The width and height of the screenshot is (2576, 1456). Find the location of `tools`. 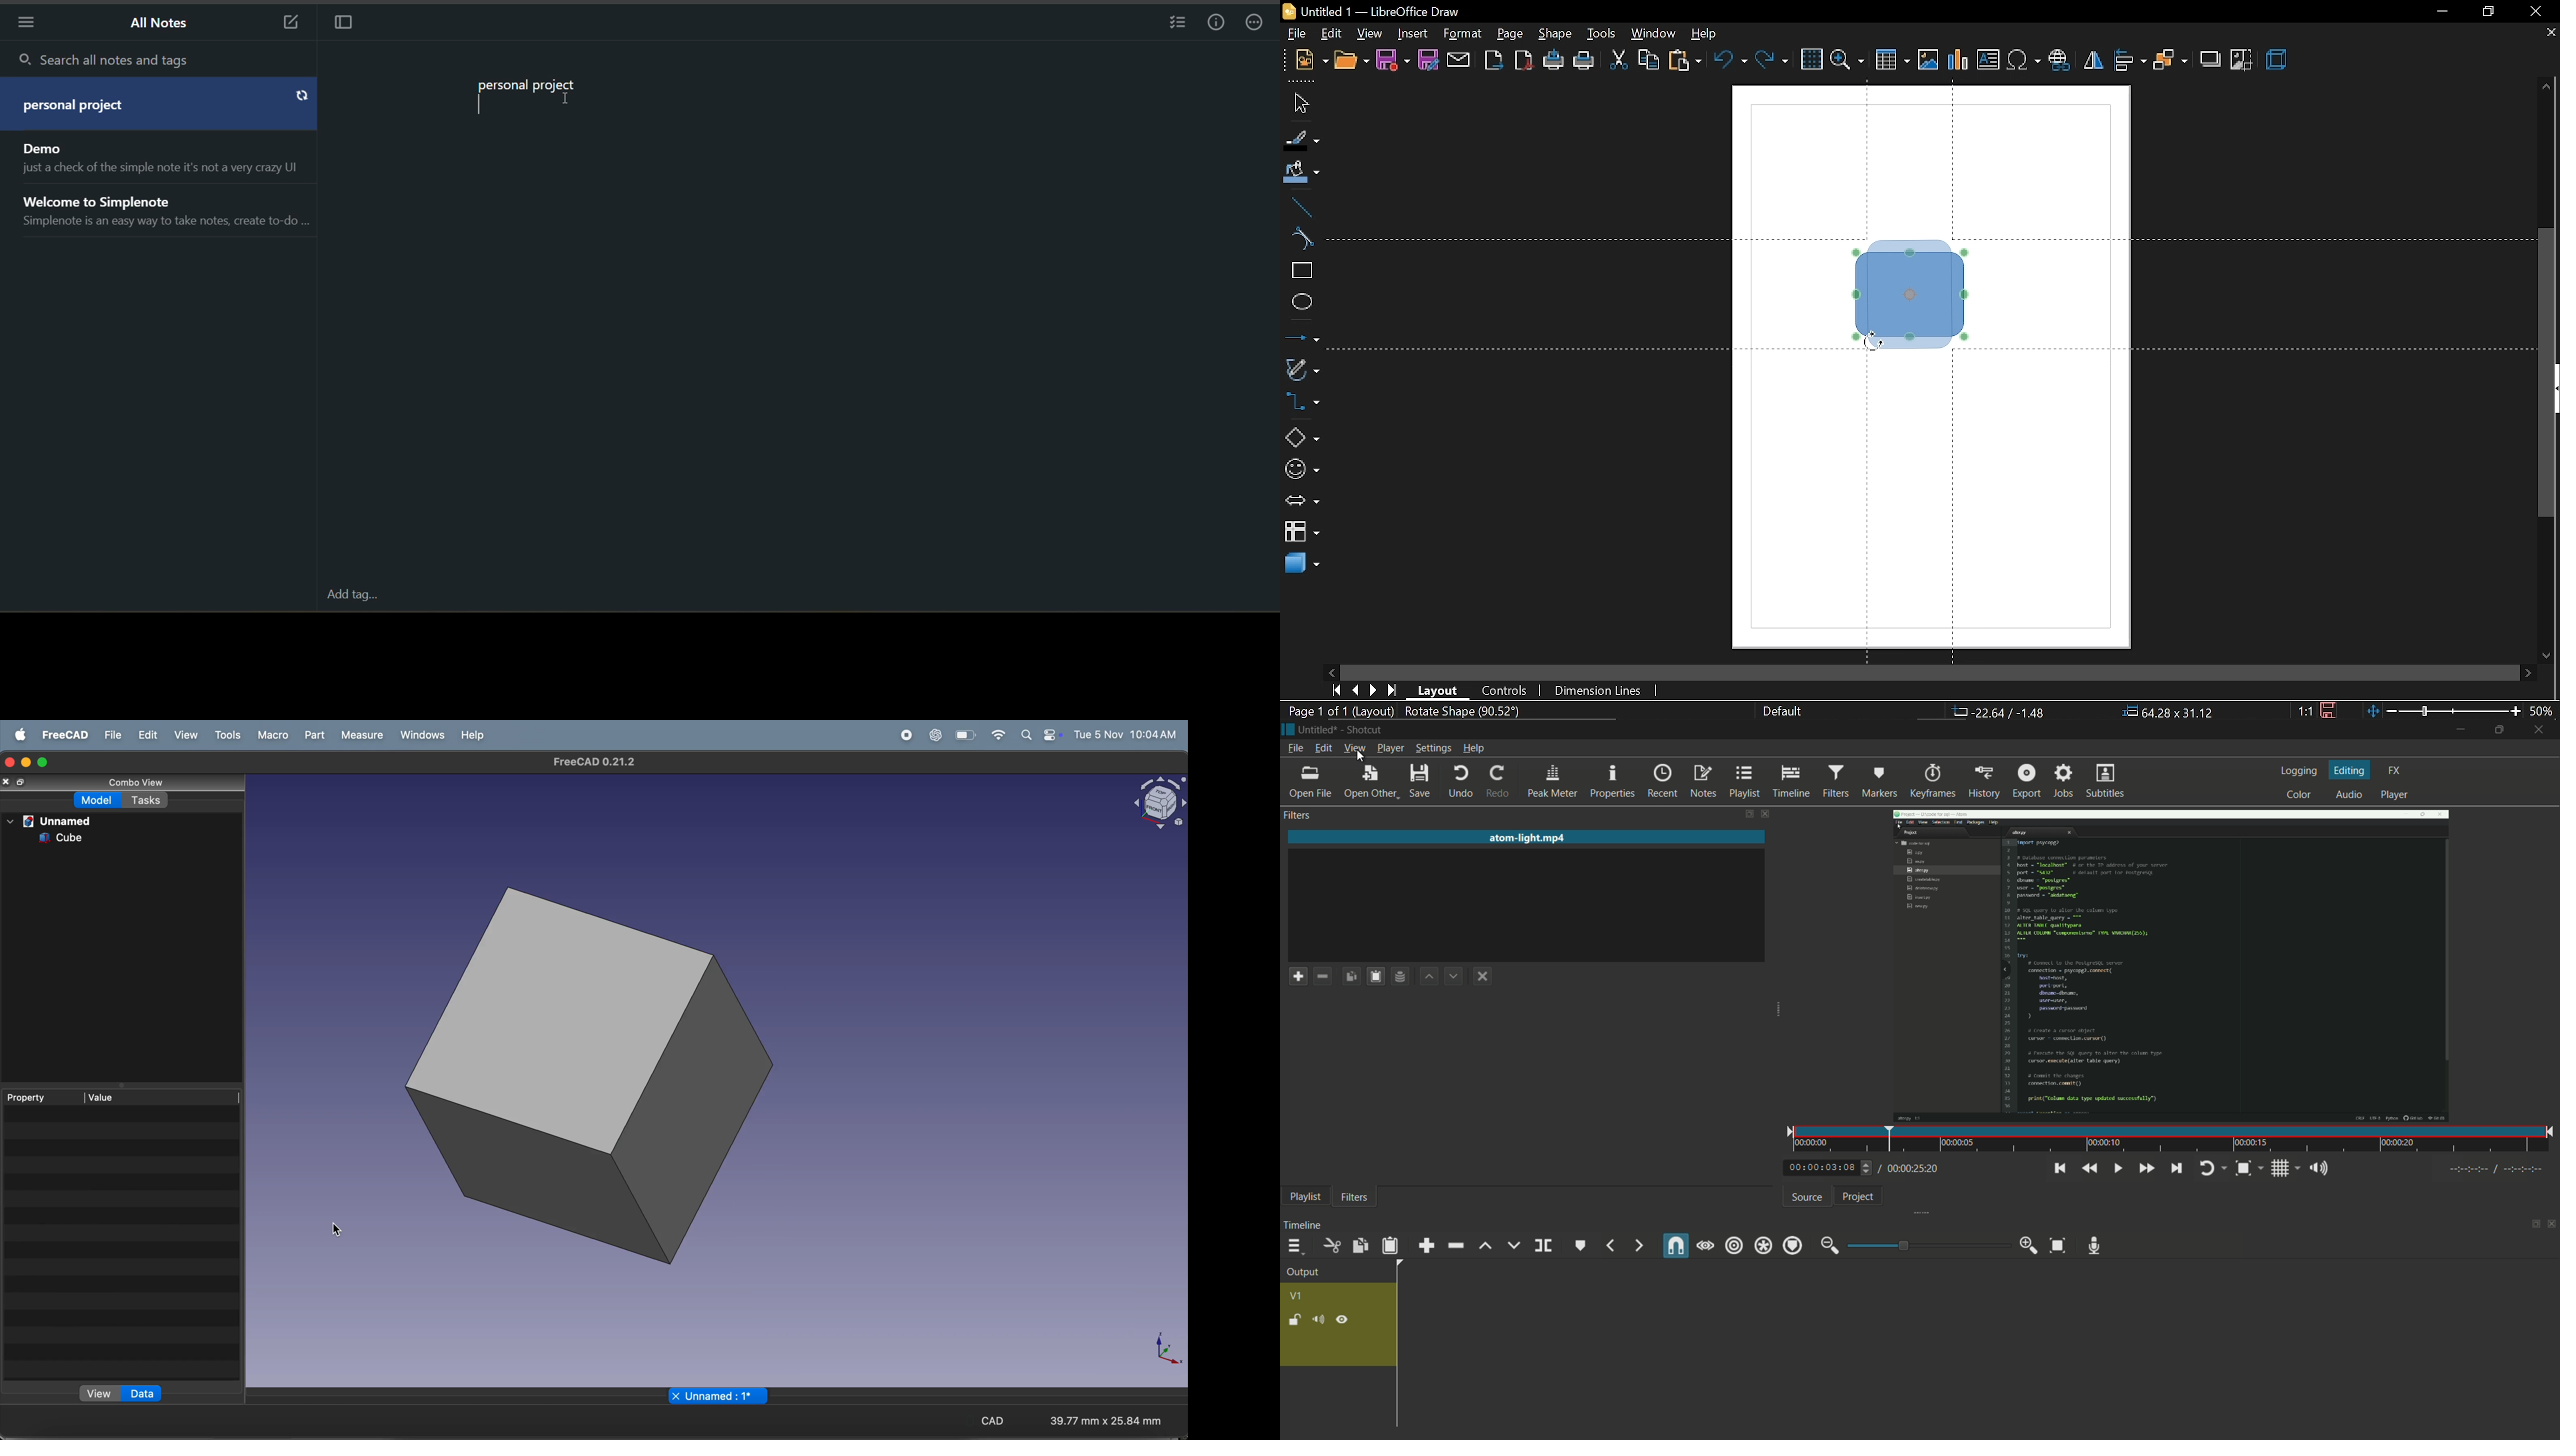

tools is located at coordinates (223, 735).